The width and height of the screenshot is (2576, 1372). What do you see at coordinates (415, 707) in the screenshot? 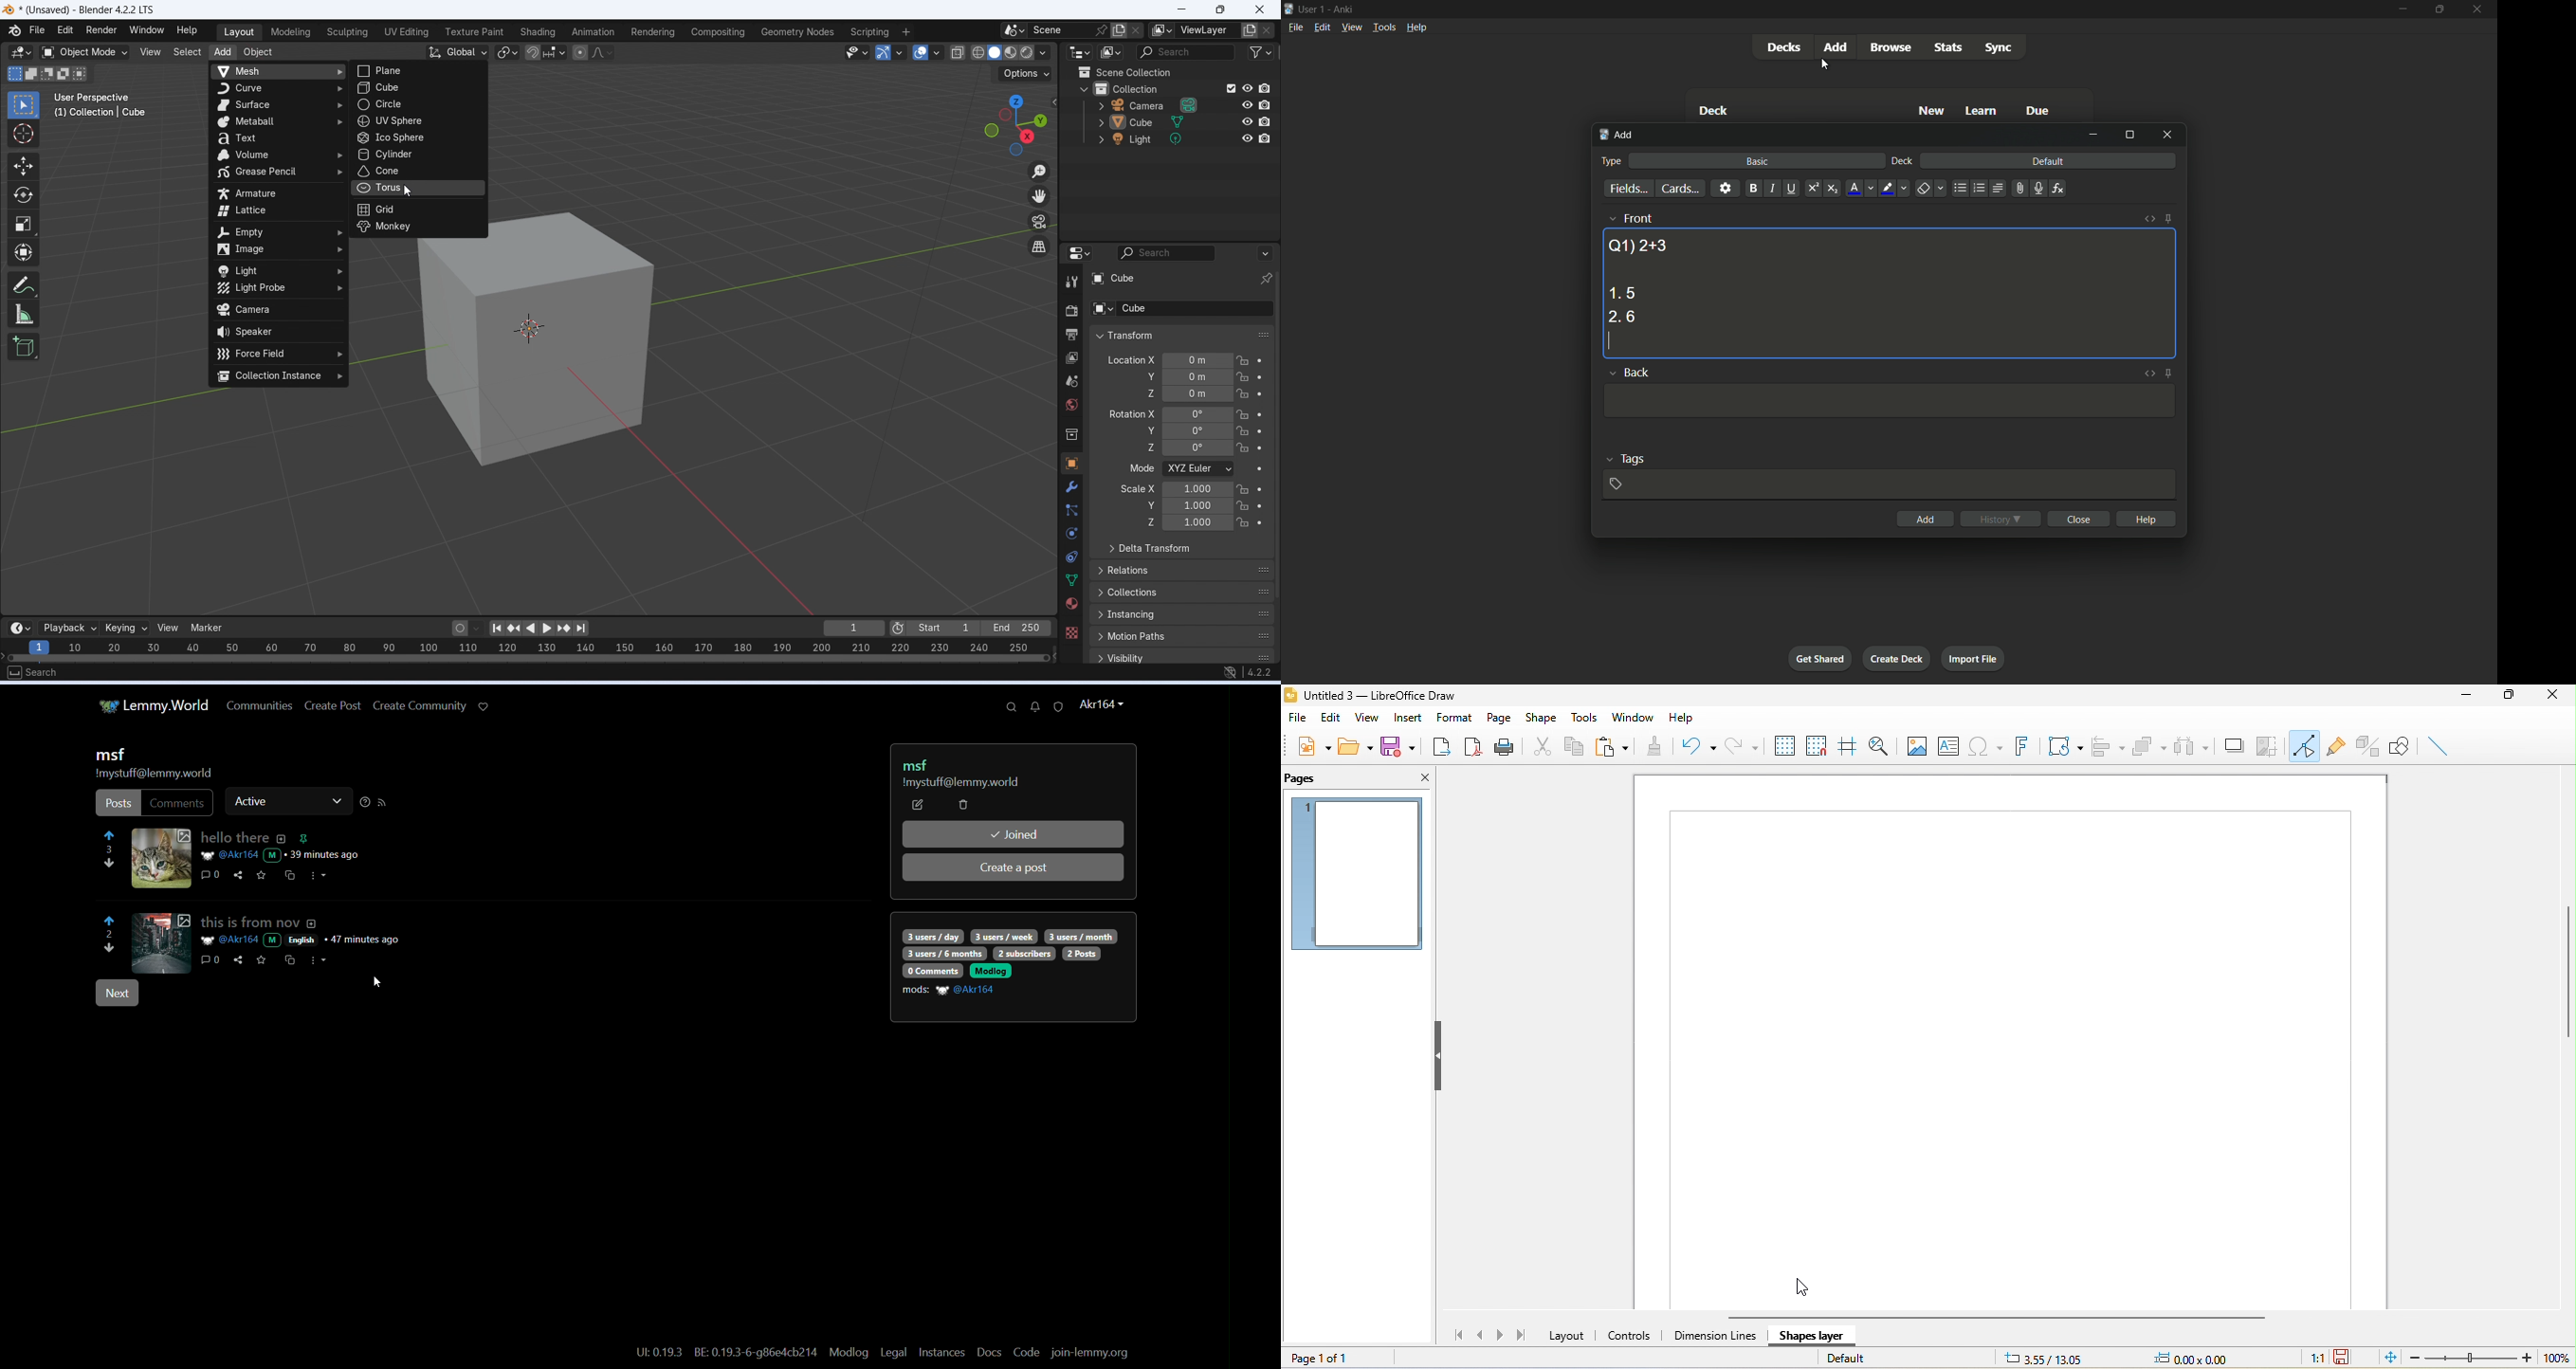
I see `create community` at bounding box center [415, 707].